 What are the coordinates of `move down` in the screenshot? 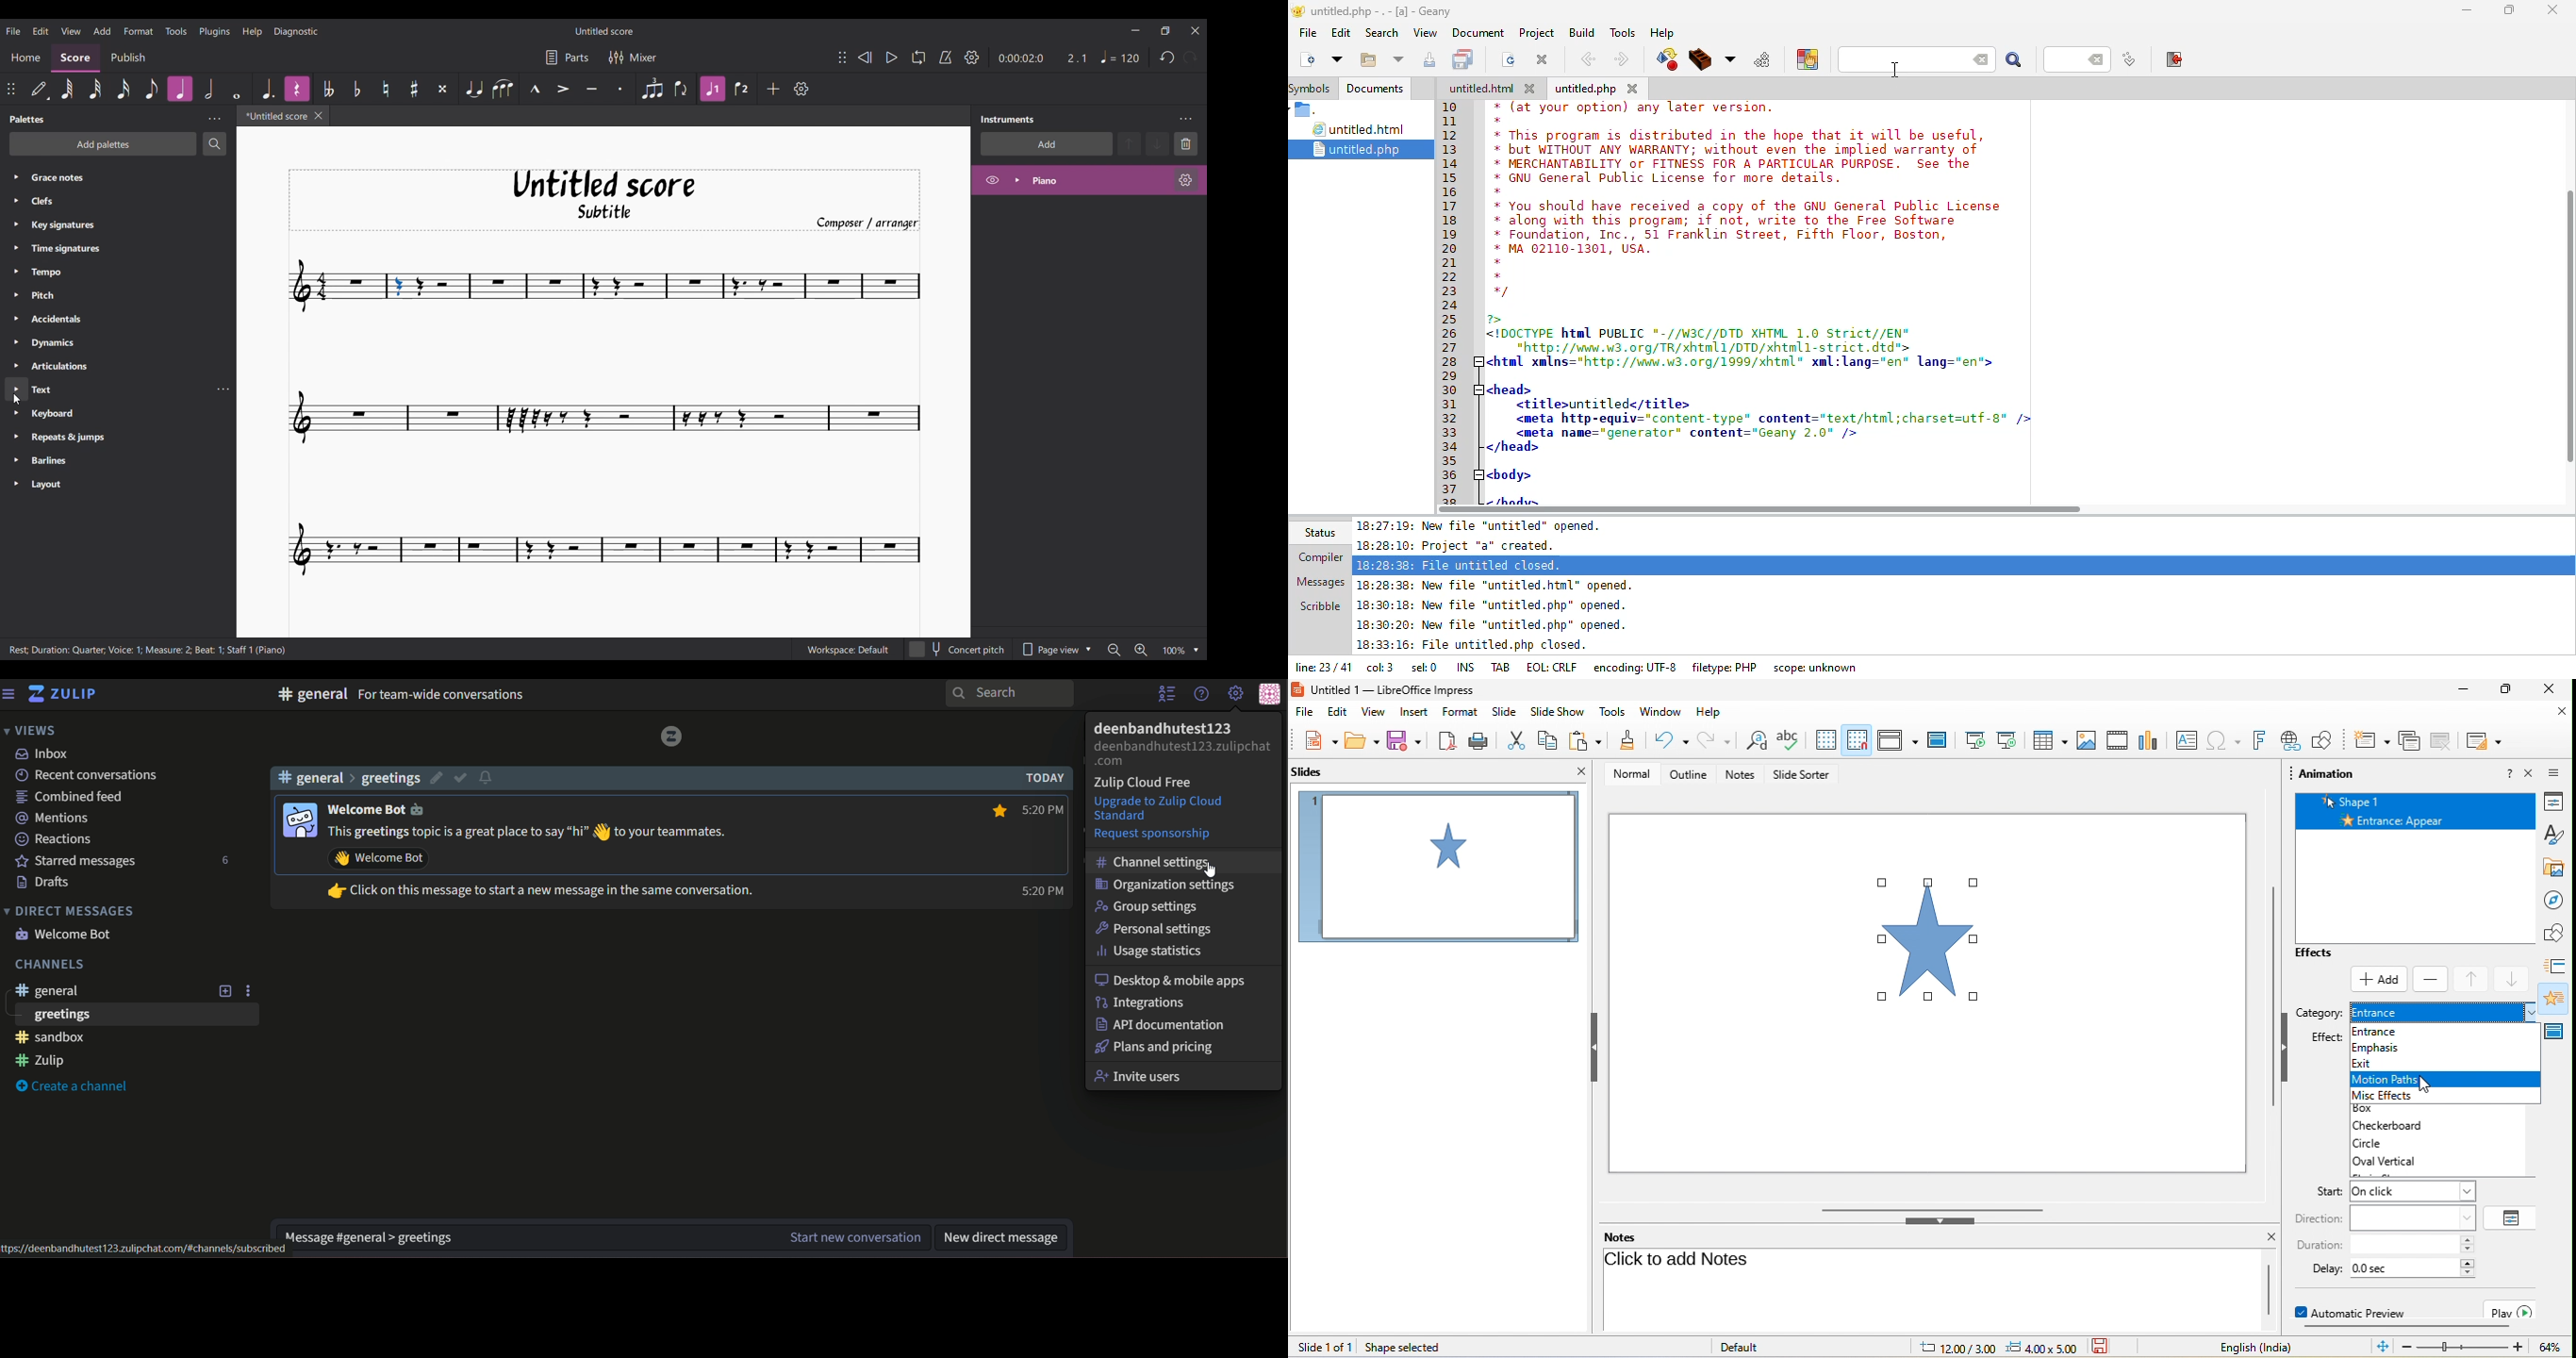 It's located at (2515, 980).